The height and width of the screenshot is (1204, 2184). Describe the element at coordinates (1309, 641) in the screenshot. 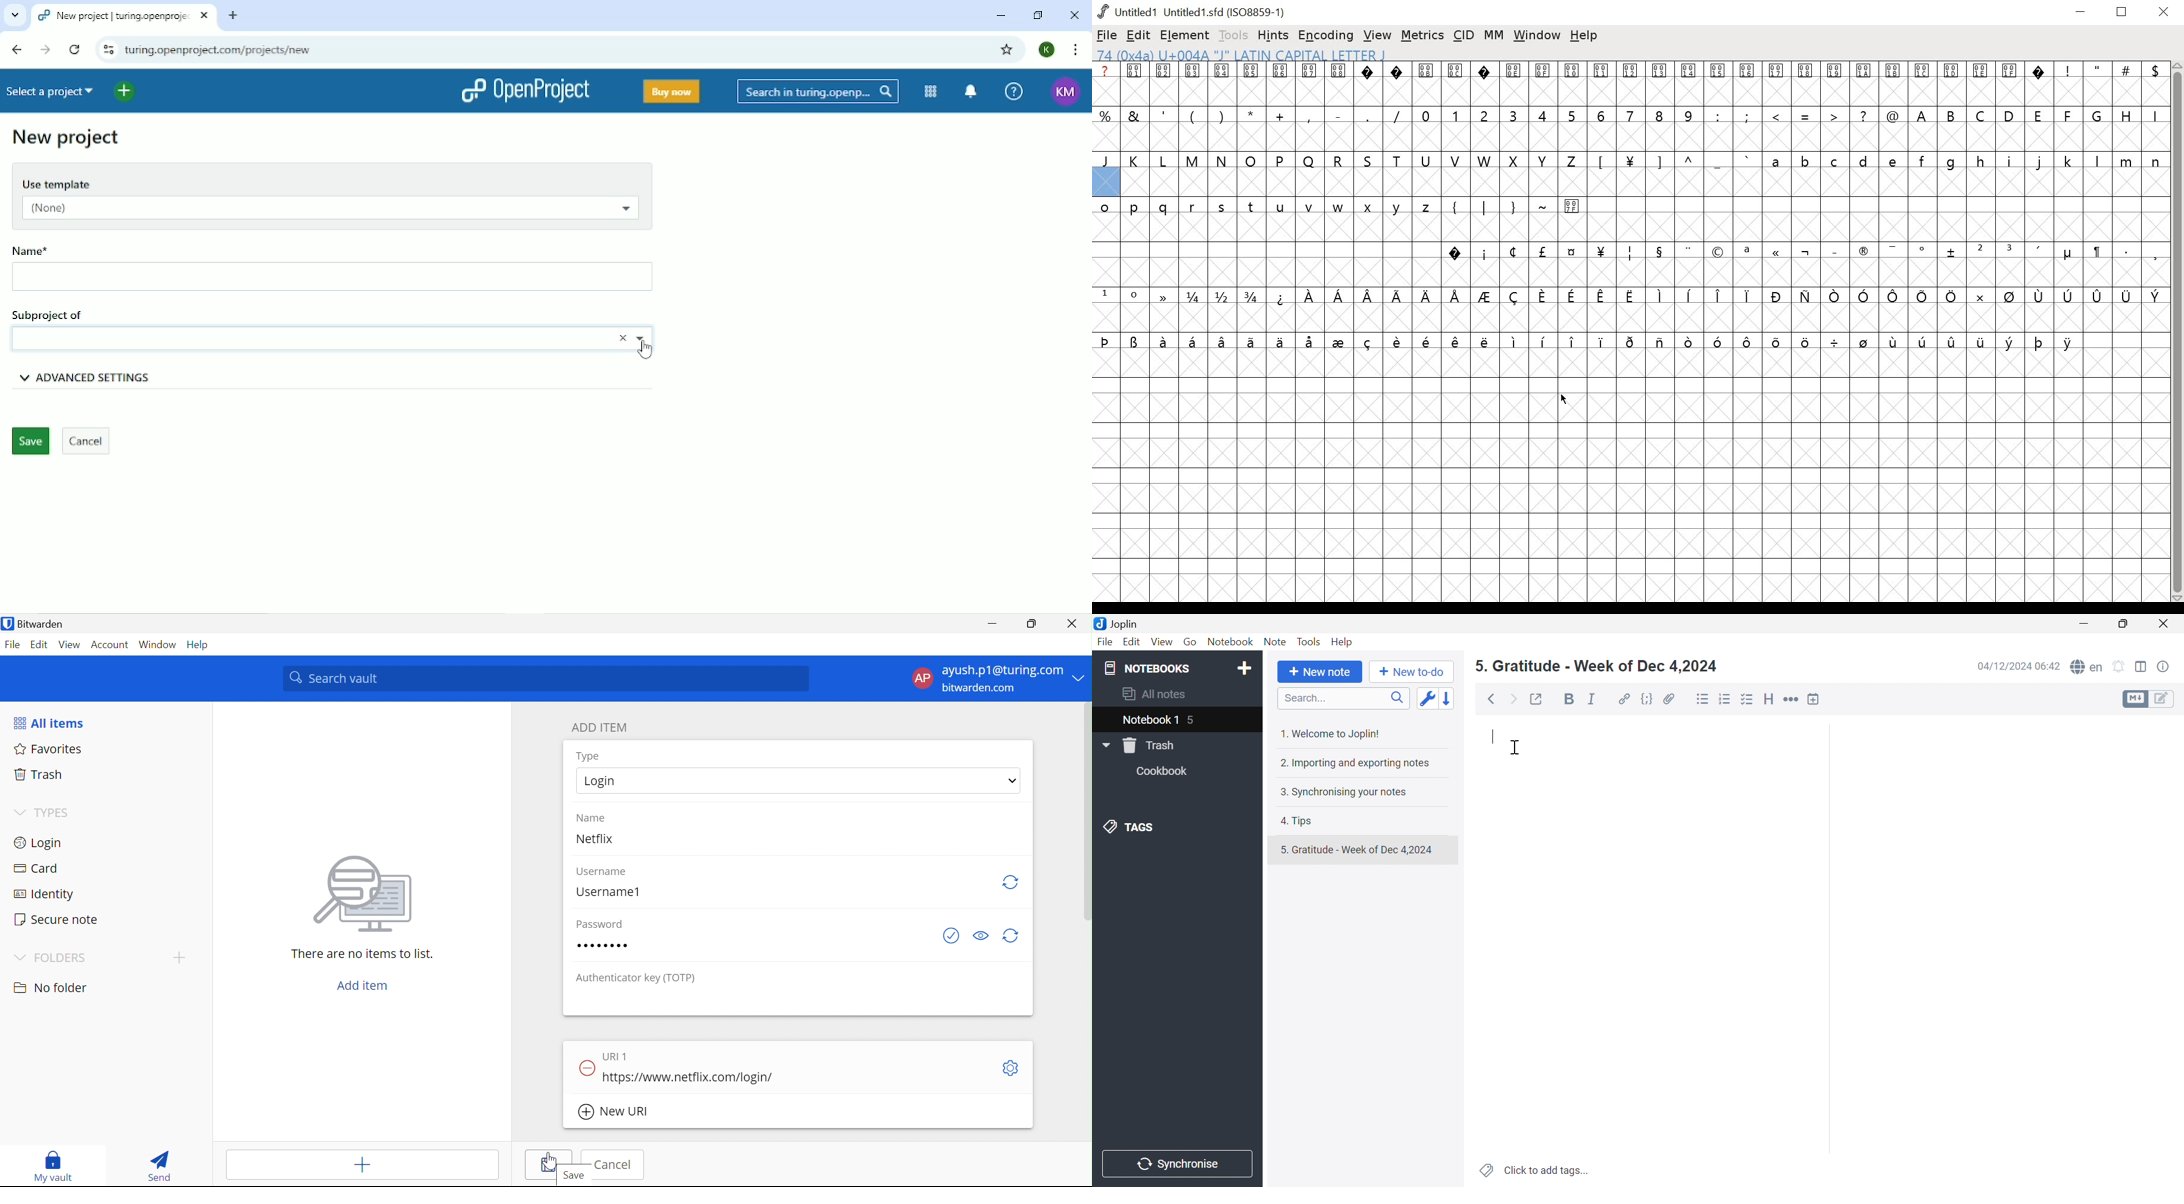

I see `Tools` at that location.